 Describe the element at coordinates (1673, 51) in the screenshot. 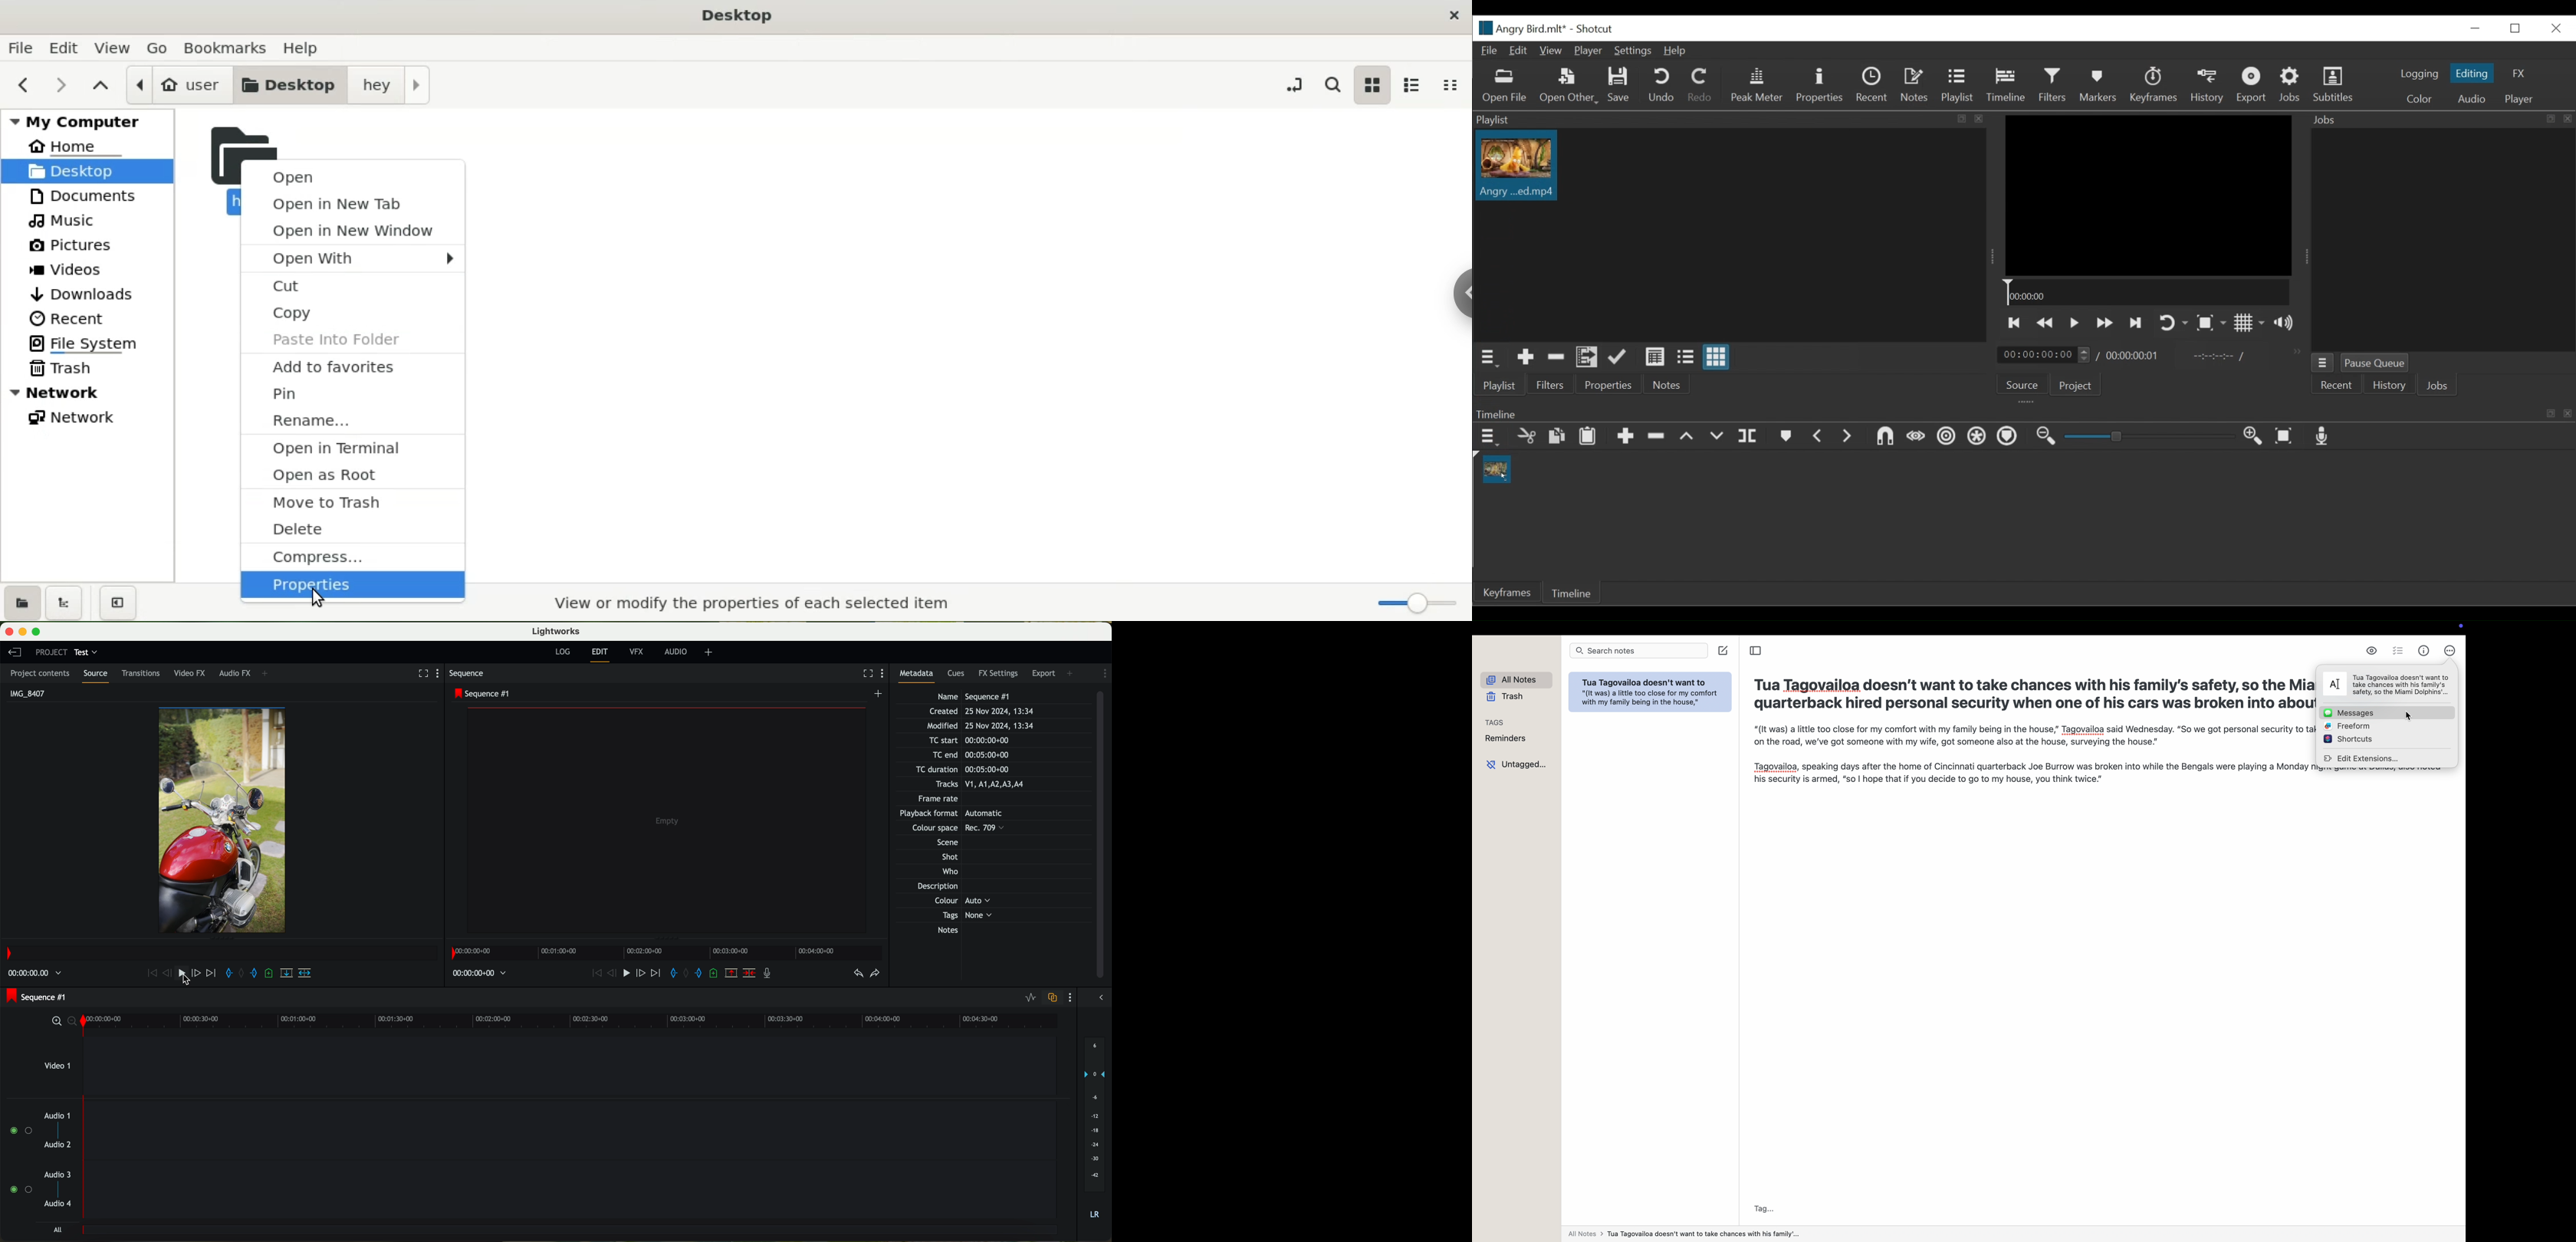

I see `Help` at that location.